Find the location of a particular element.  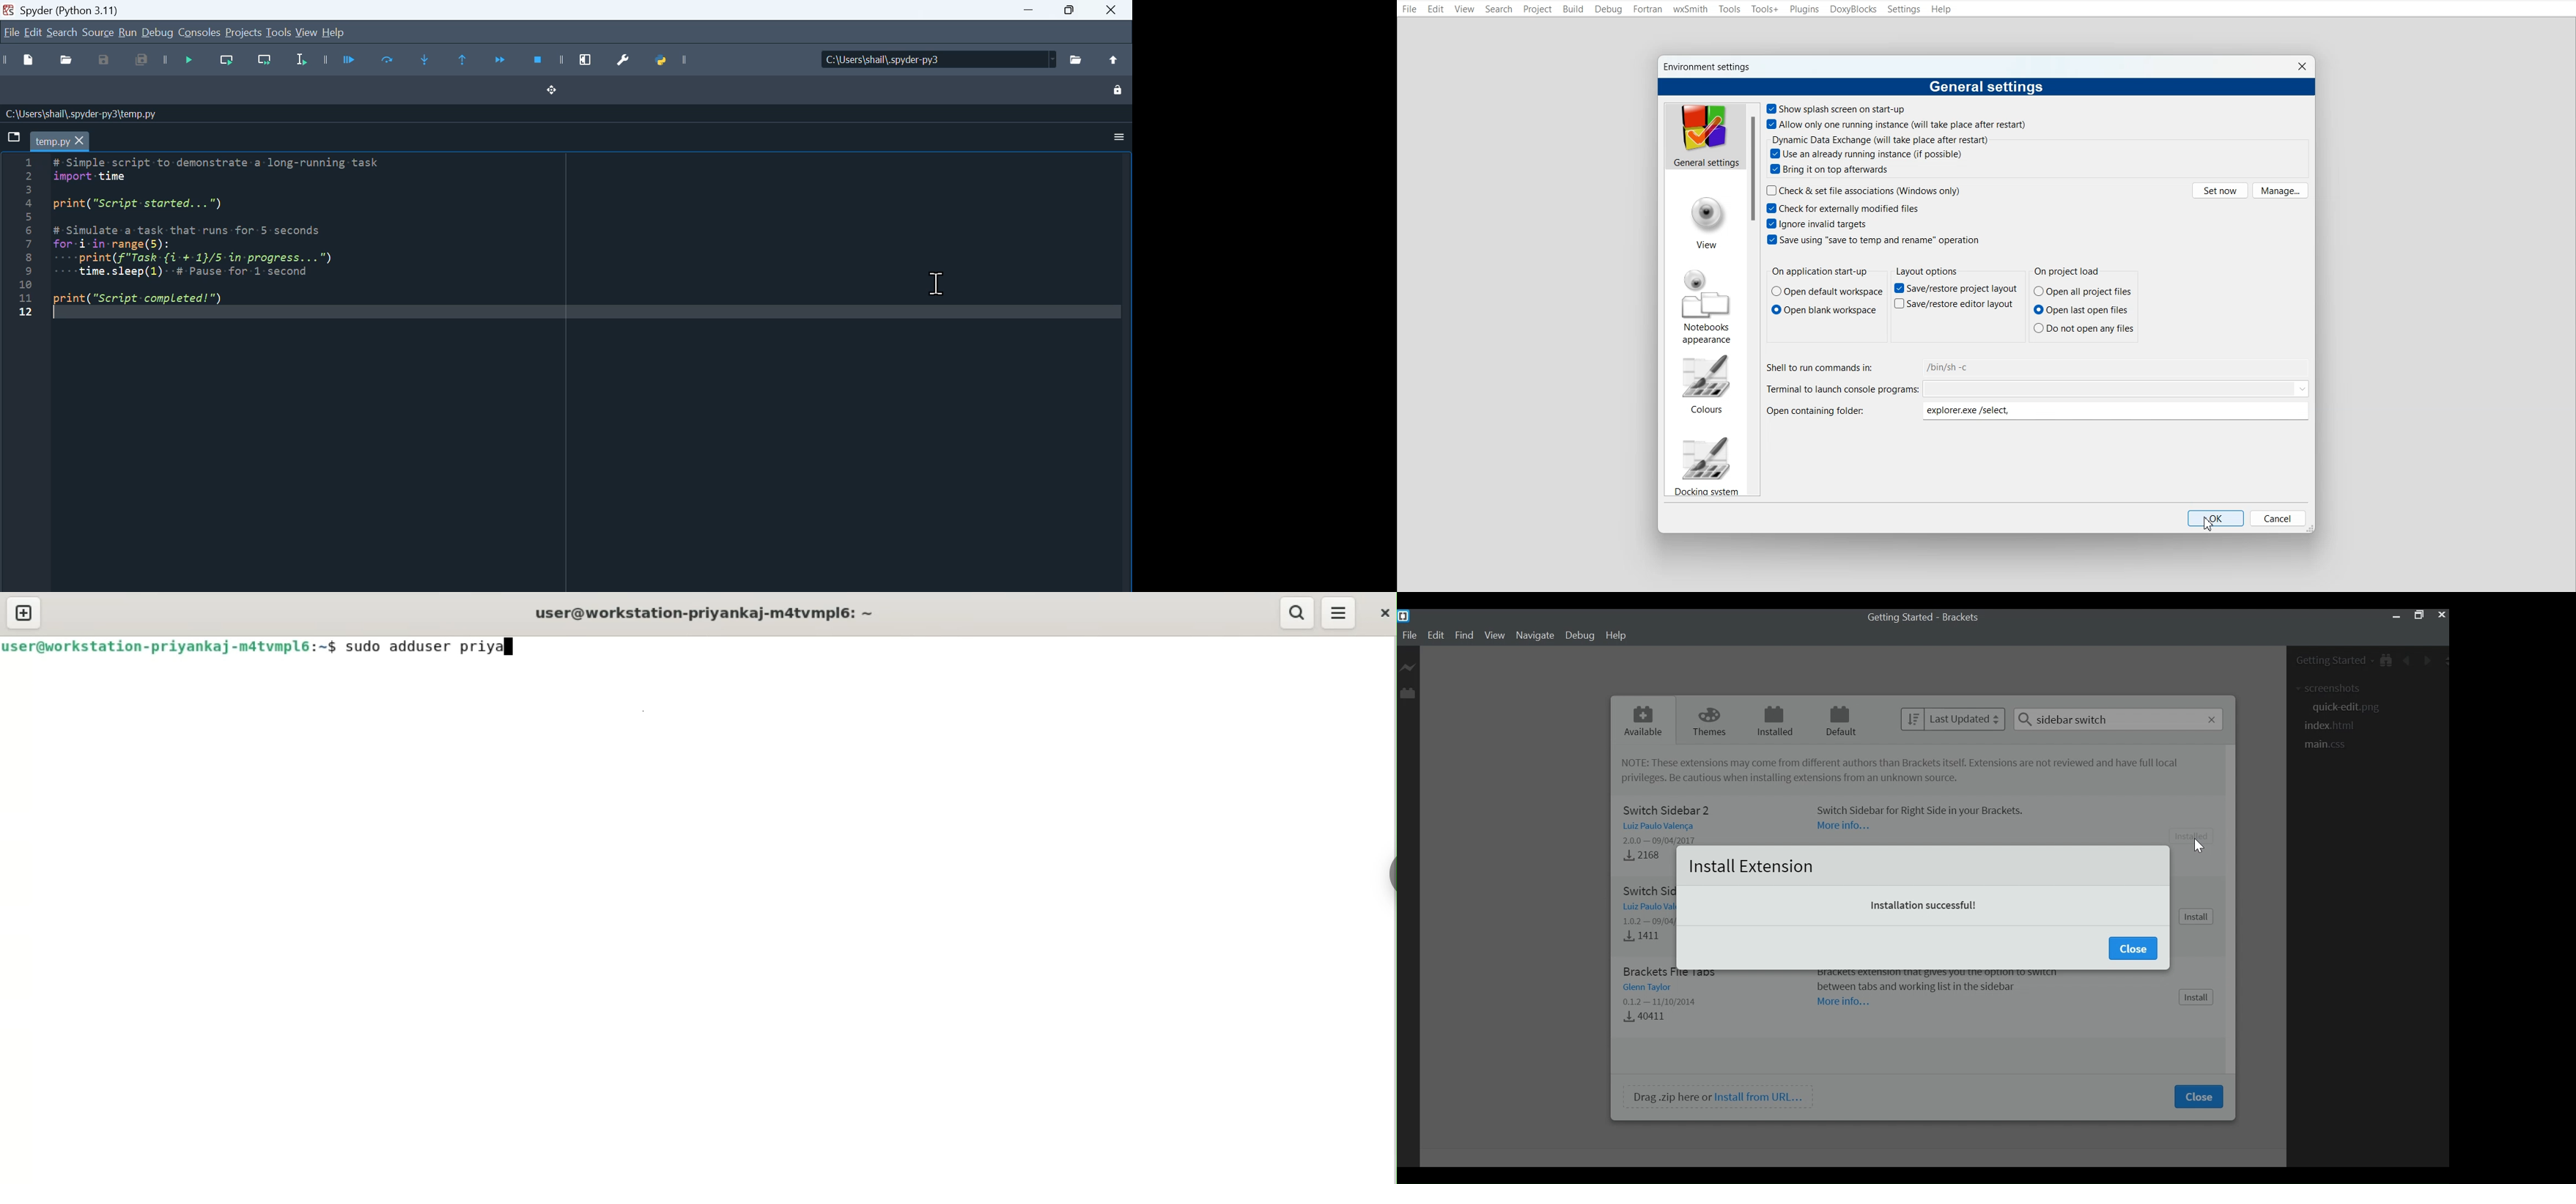

maximize current window is located at coordinates (586, 61).